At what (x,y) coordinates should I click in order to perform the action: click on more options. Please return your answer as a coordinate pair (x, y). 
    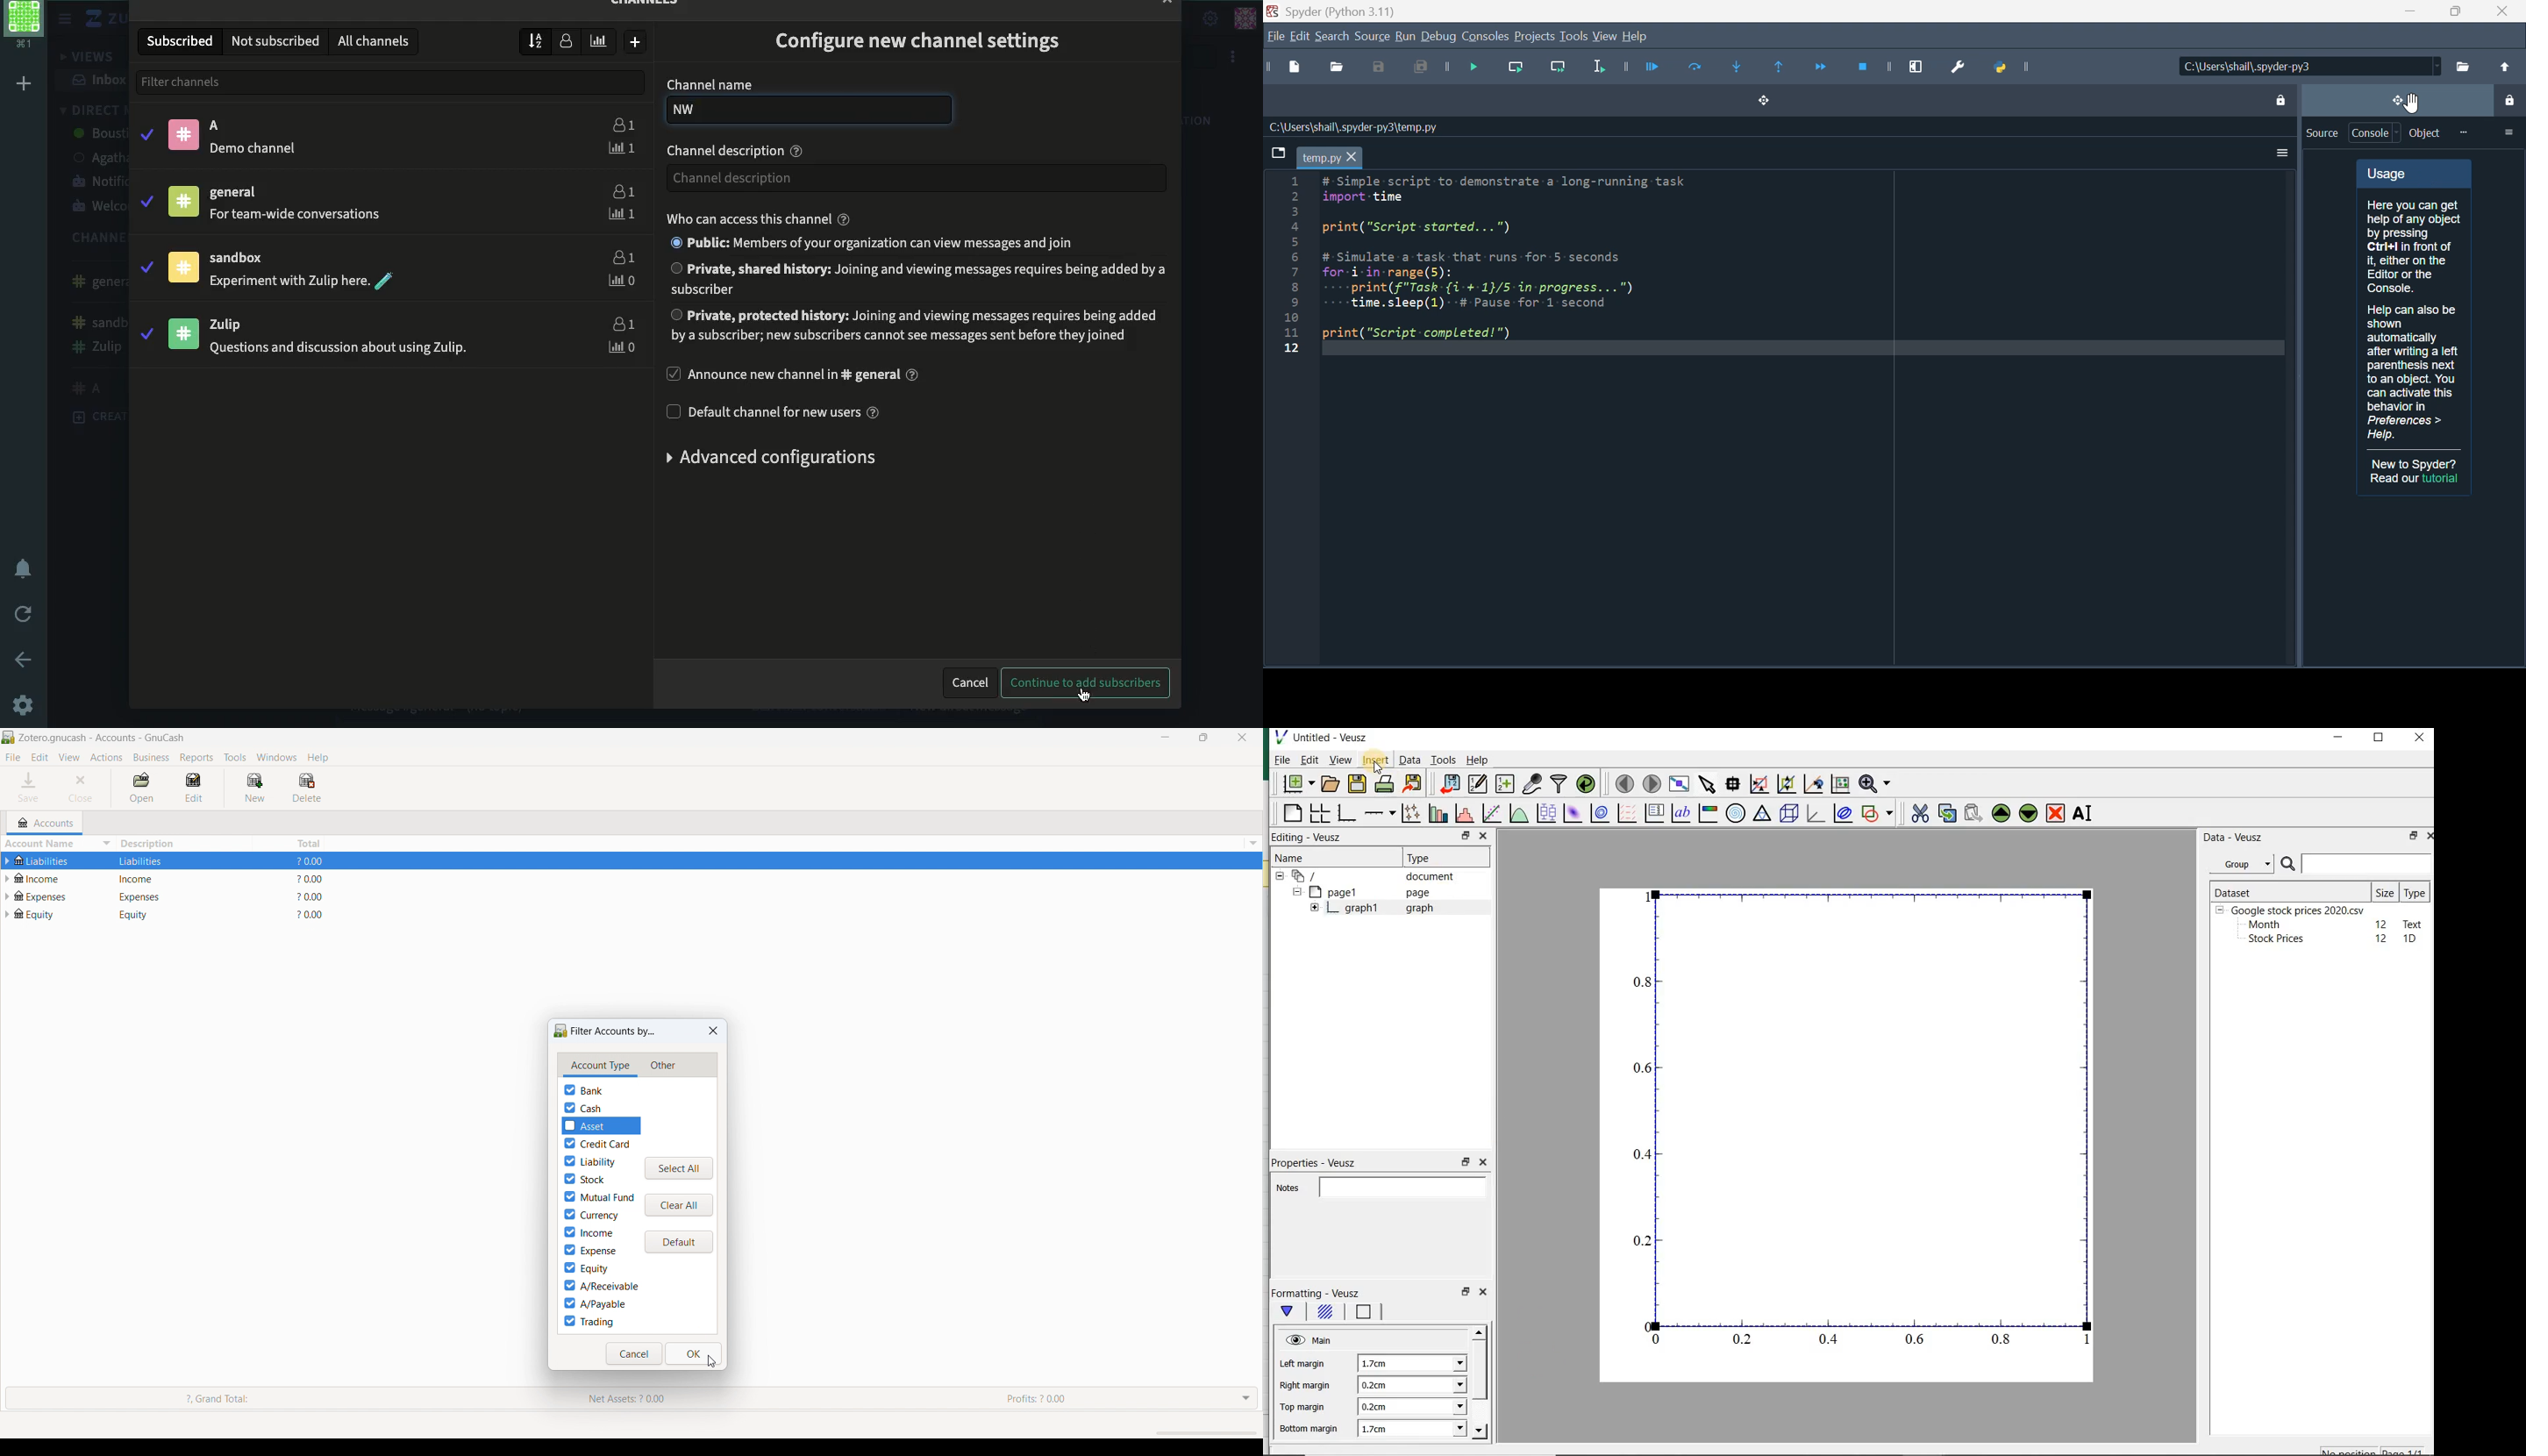
    Looking at the image, I should click on (2508, 132).